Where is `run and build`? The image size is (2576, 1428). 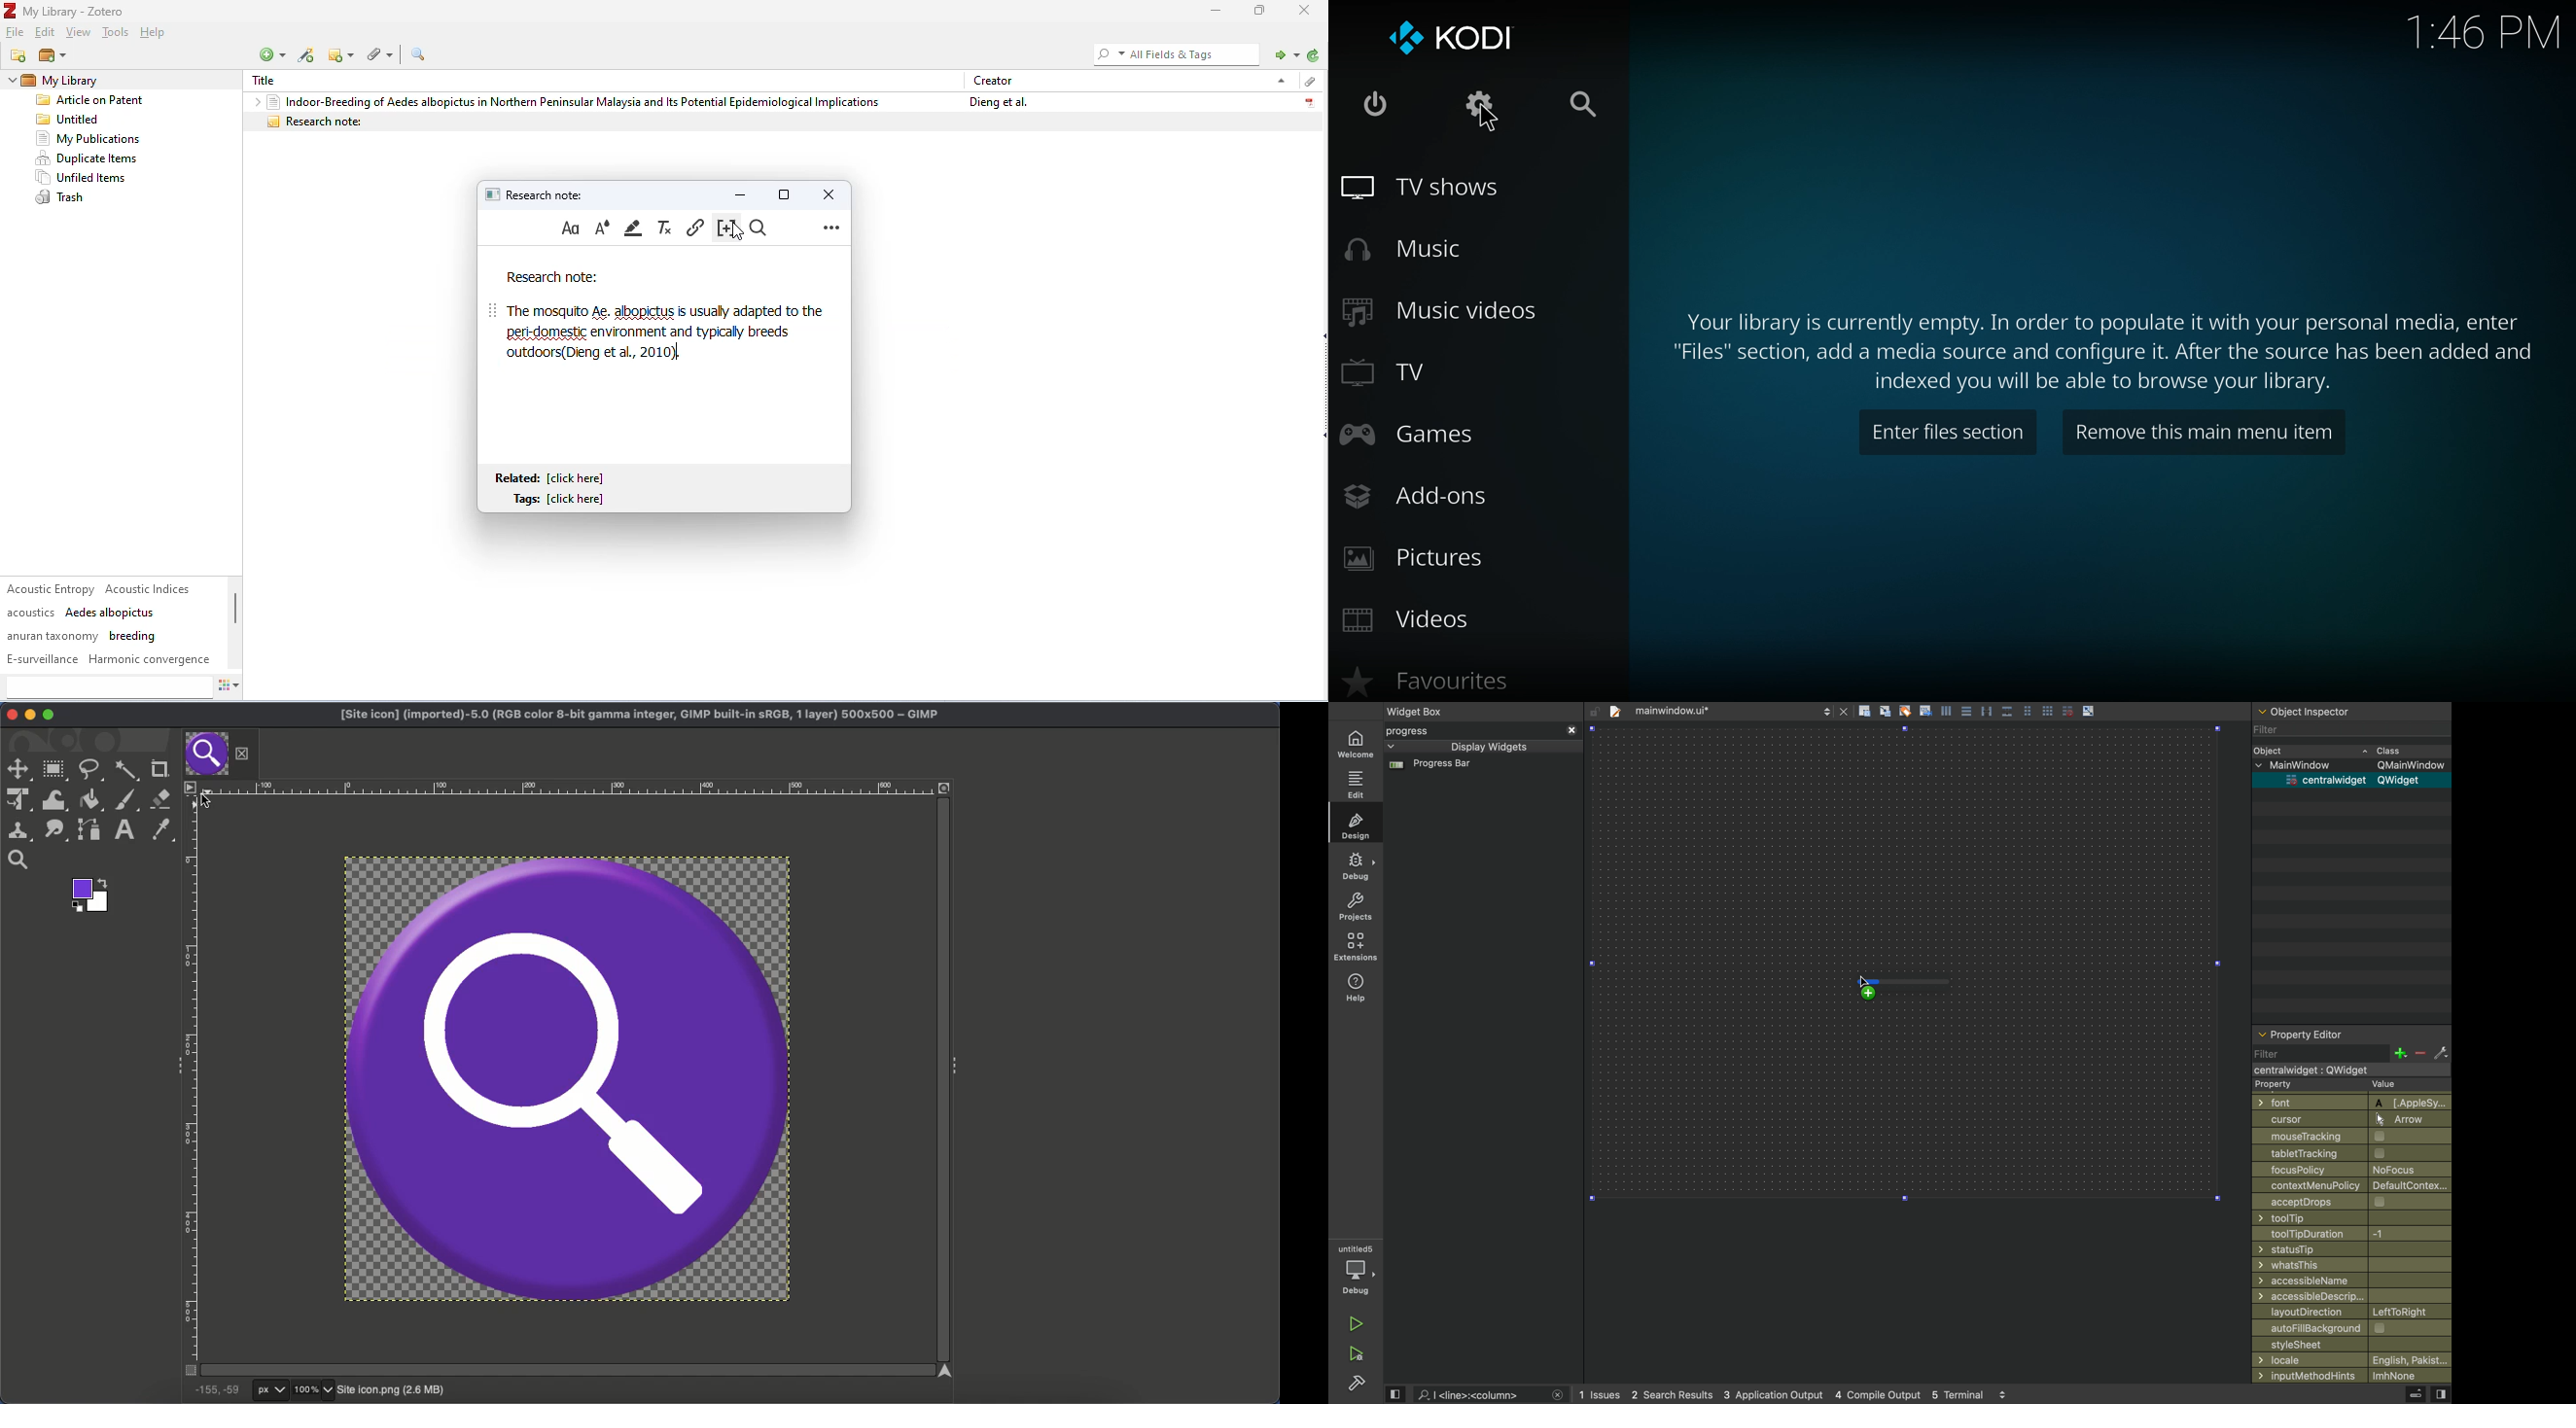 run and build is located at coordinates (1355, 1354).